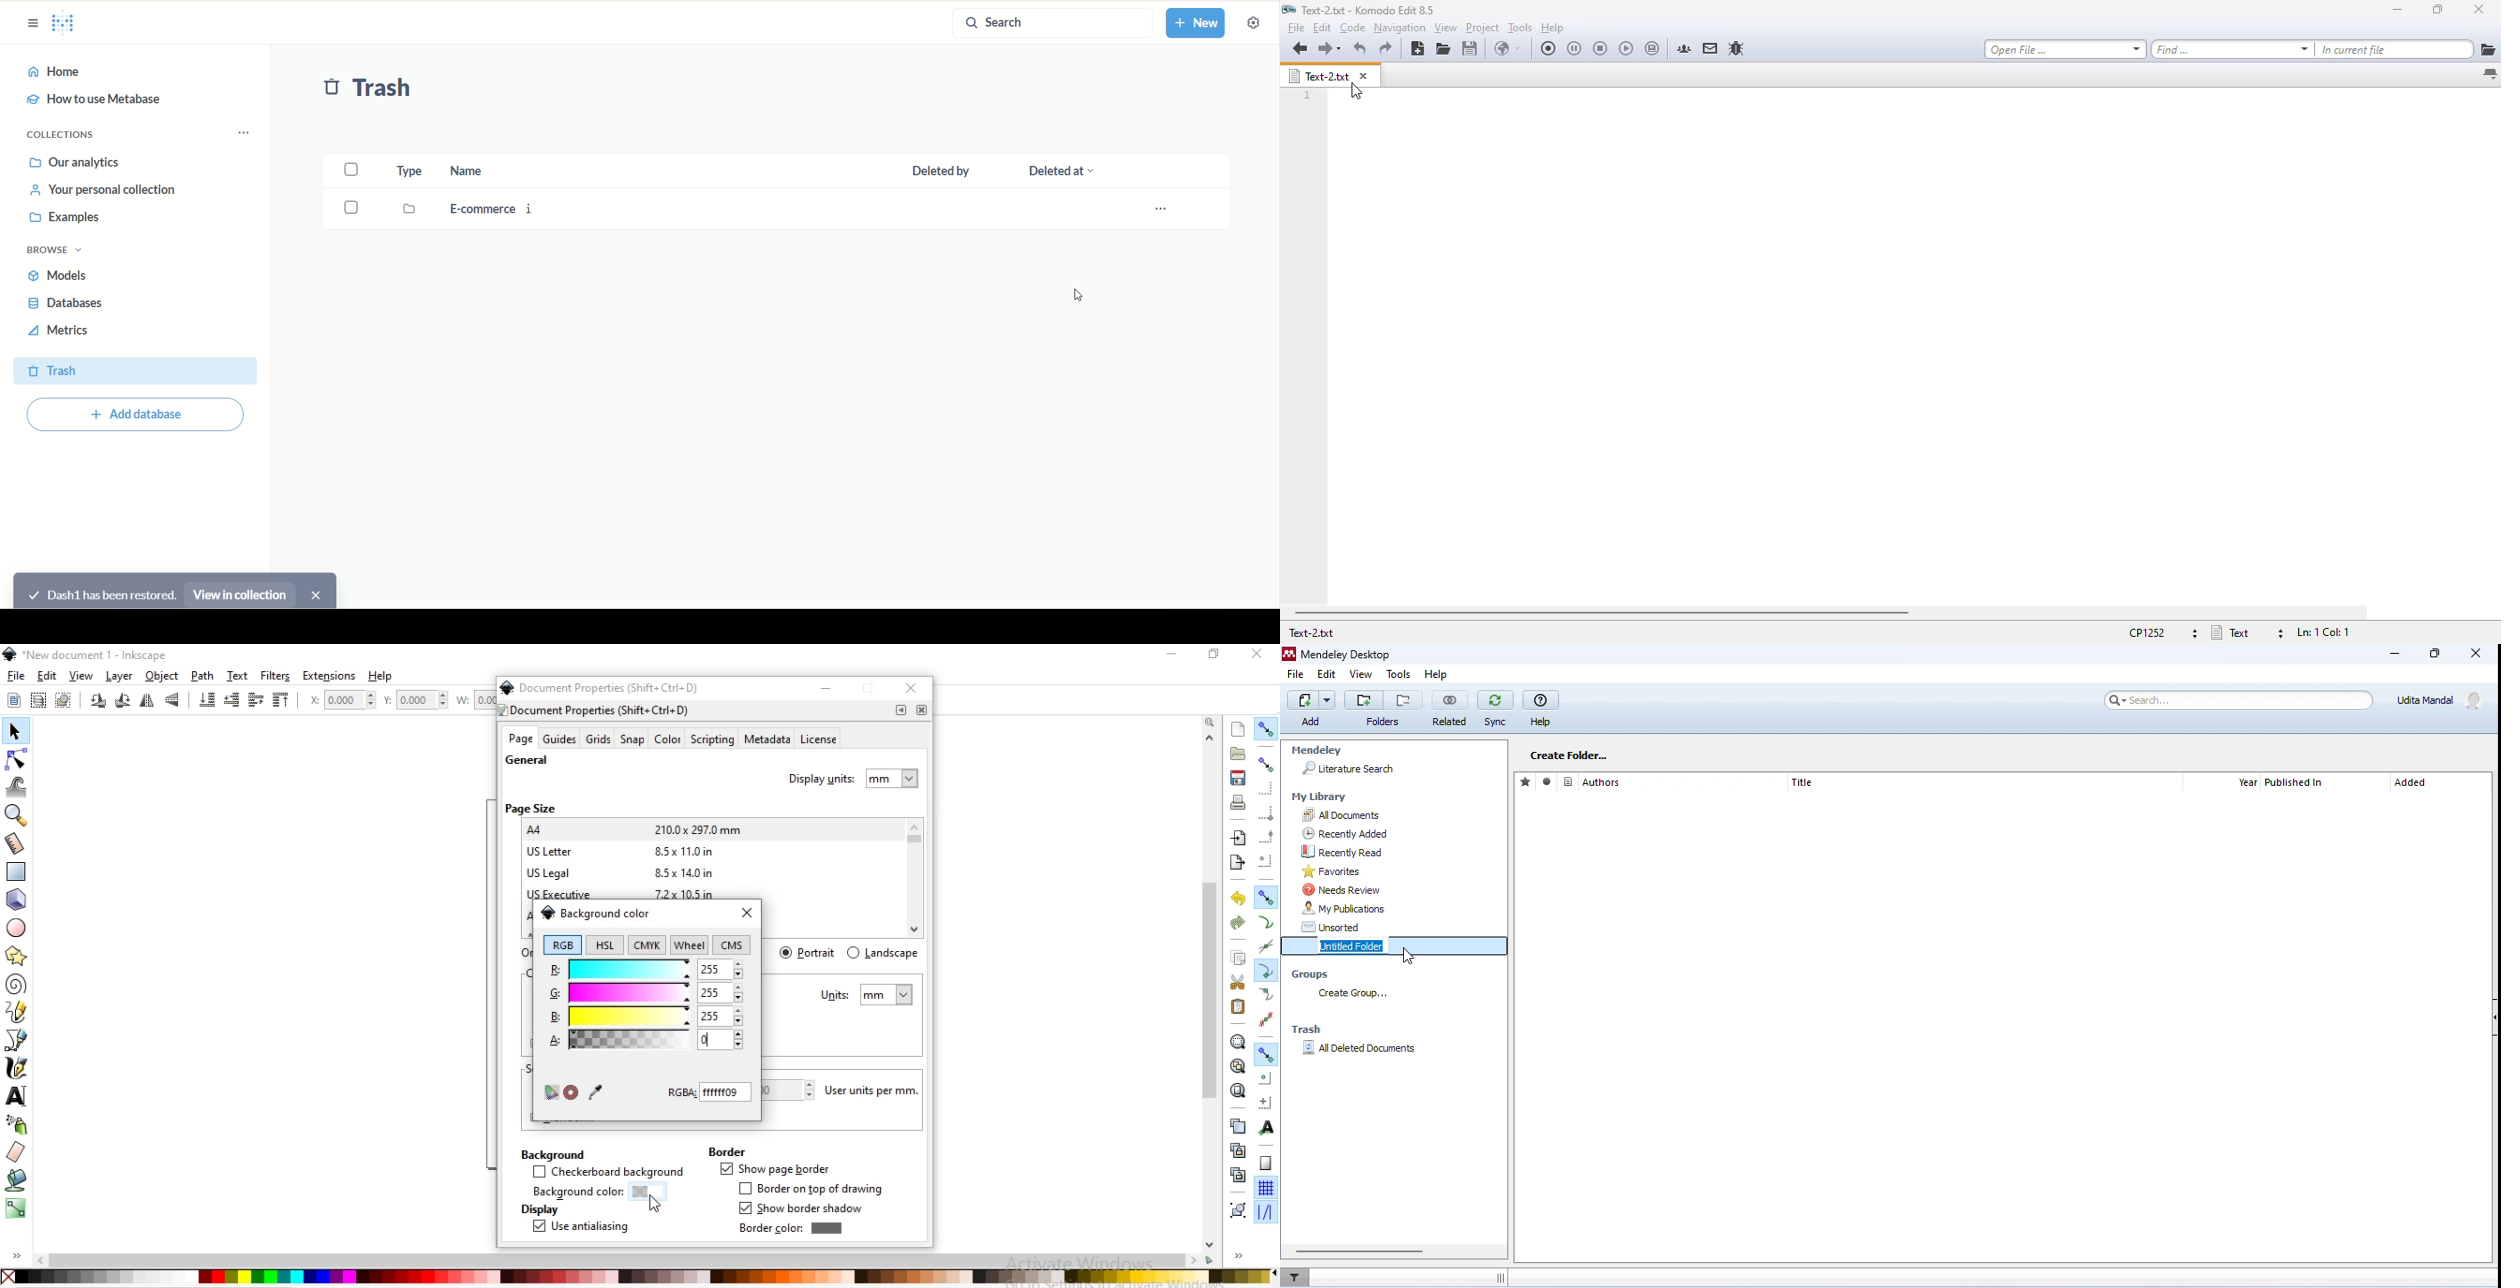 The height and width of the screenshot is (1288, 2520). What do you see at coordinates (16, 1180) in the screenshot?
I see `fill bounded areas` at bounding box center [16, 1180].